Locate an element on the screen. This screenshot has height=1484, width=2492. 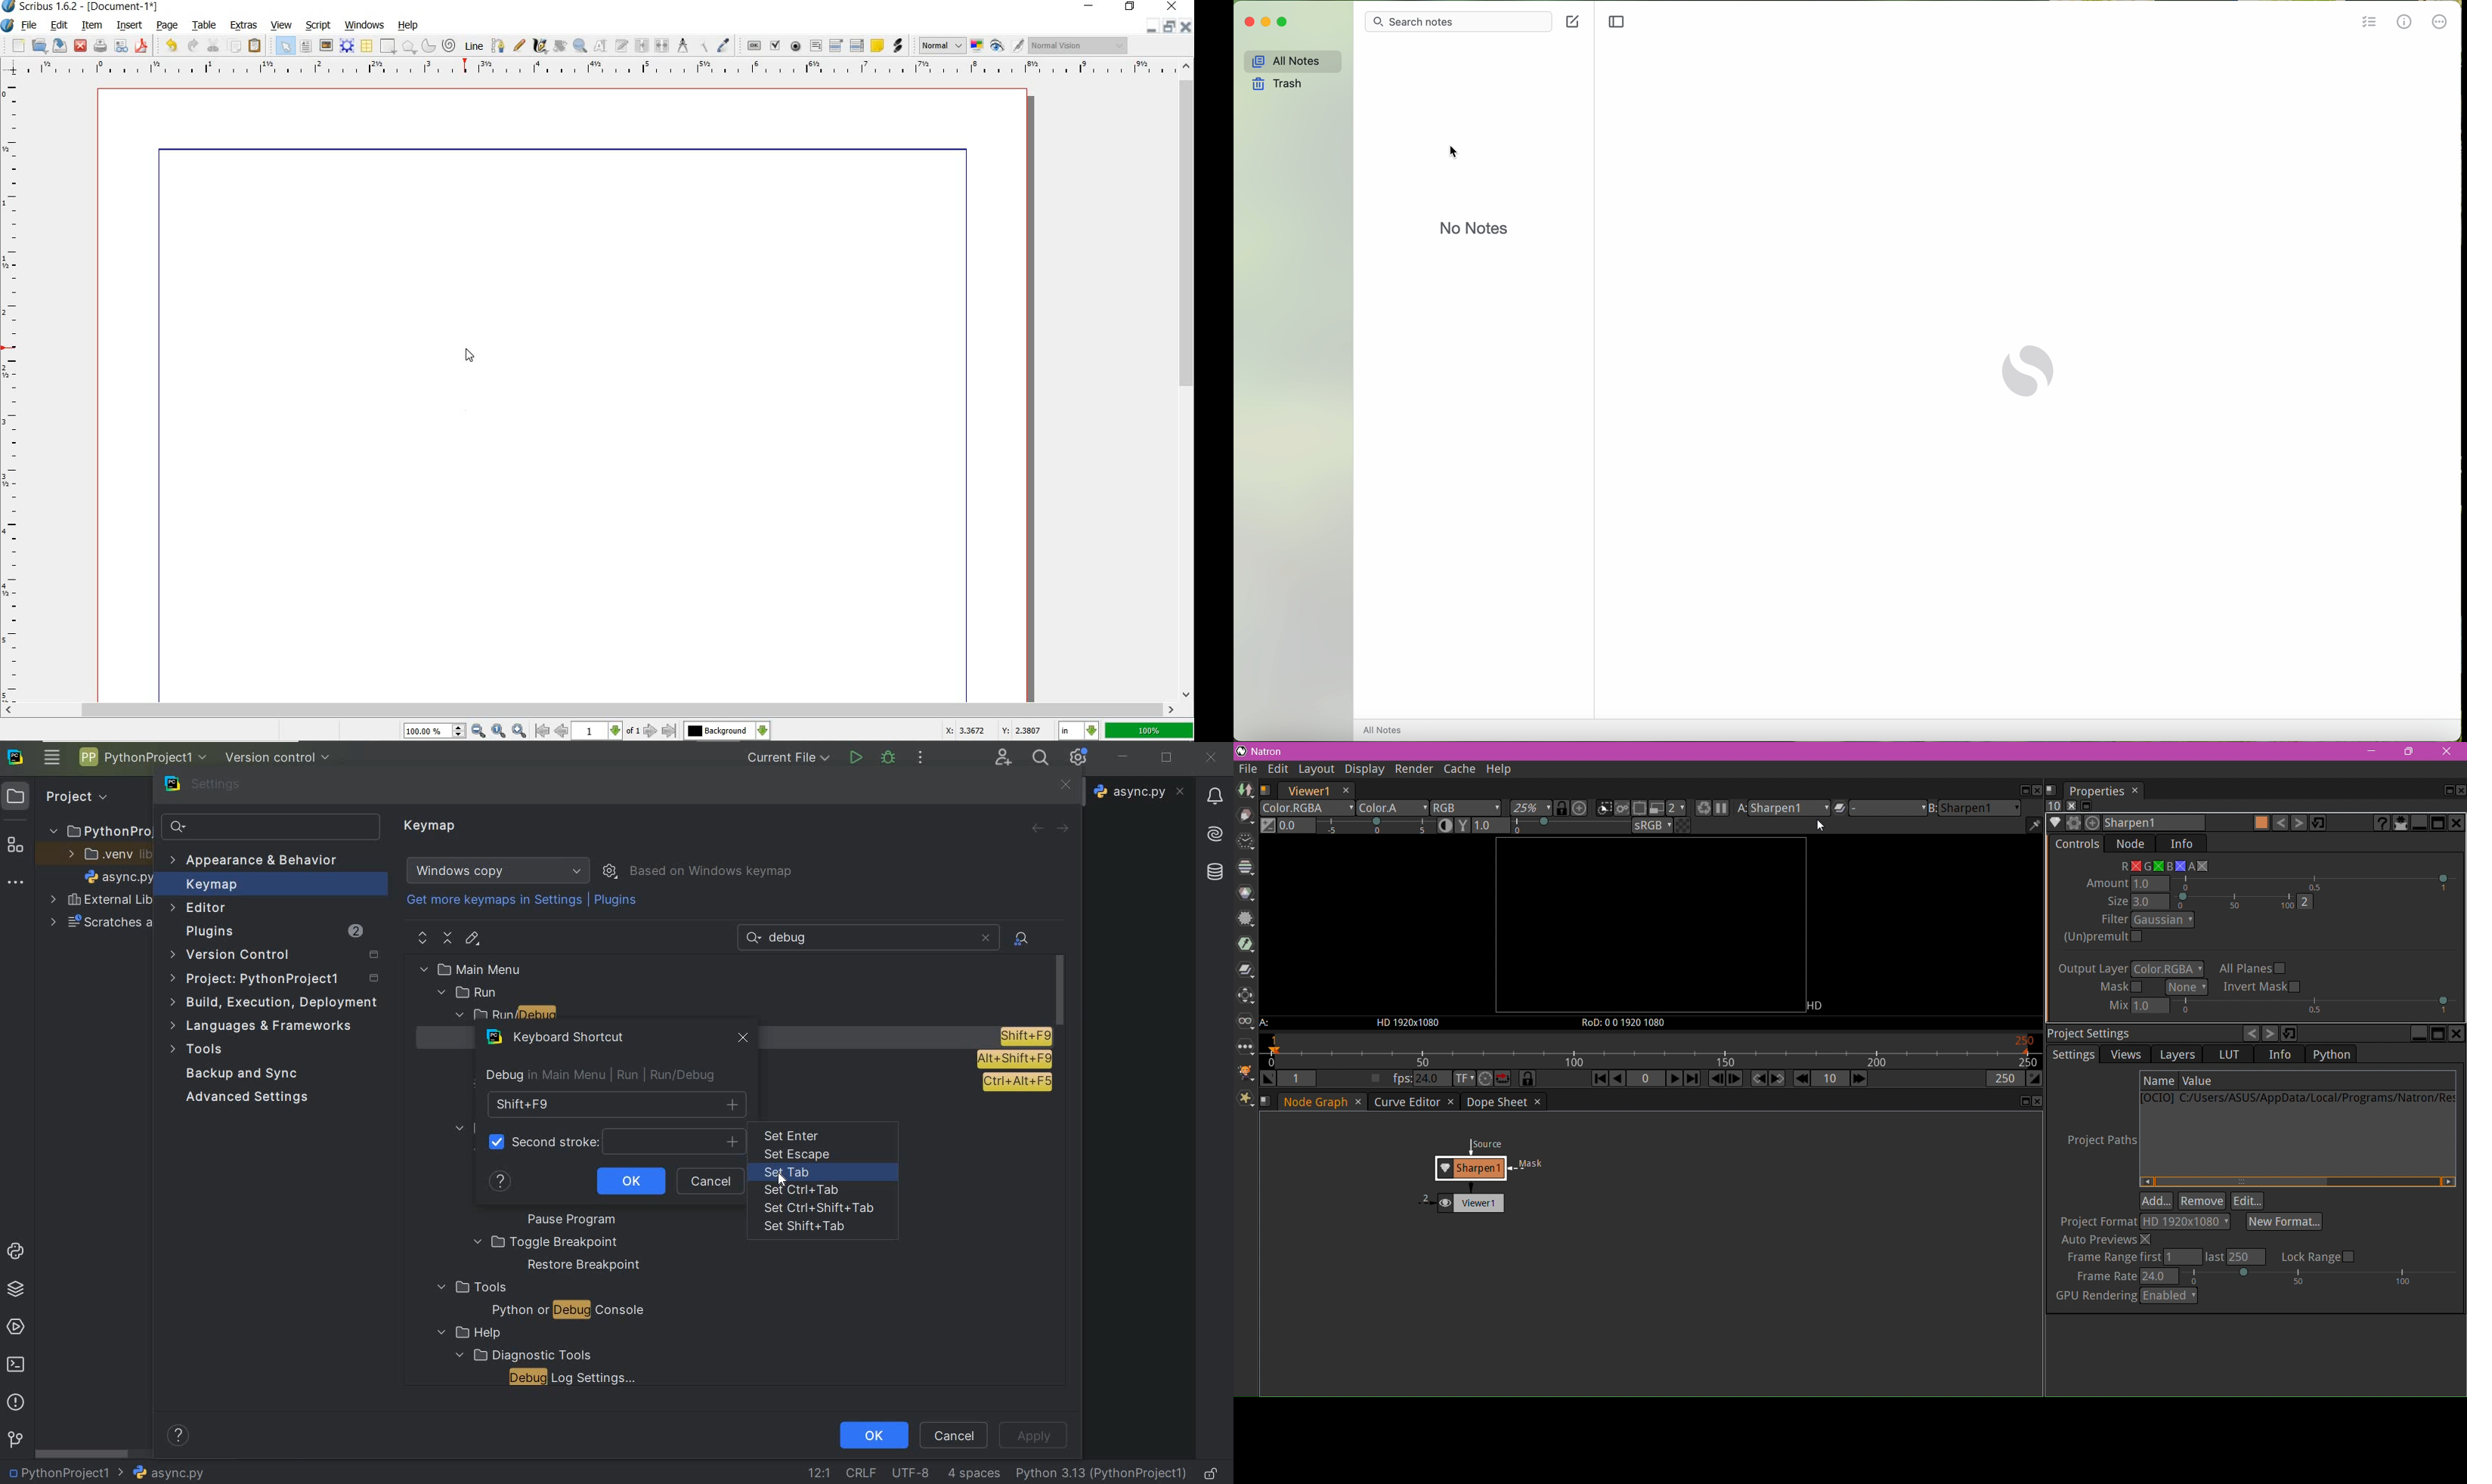
pdf text field is located at coordinates (815, 45).